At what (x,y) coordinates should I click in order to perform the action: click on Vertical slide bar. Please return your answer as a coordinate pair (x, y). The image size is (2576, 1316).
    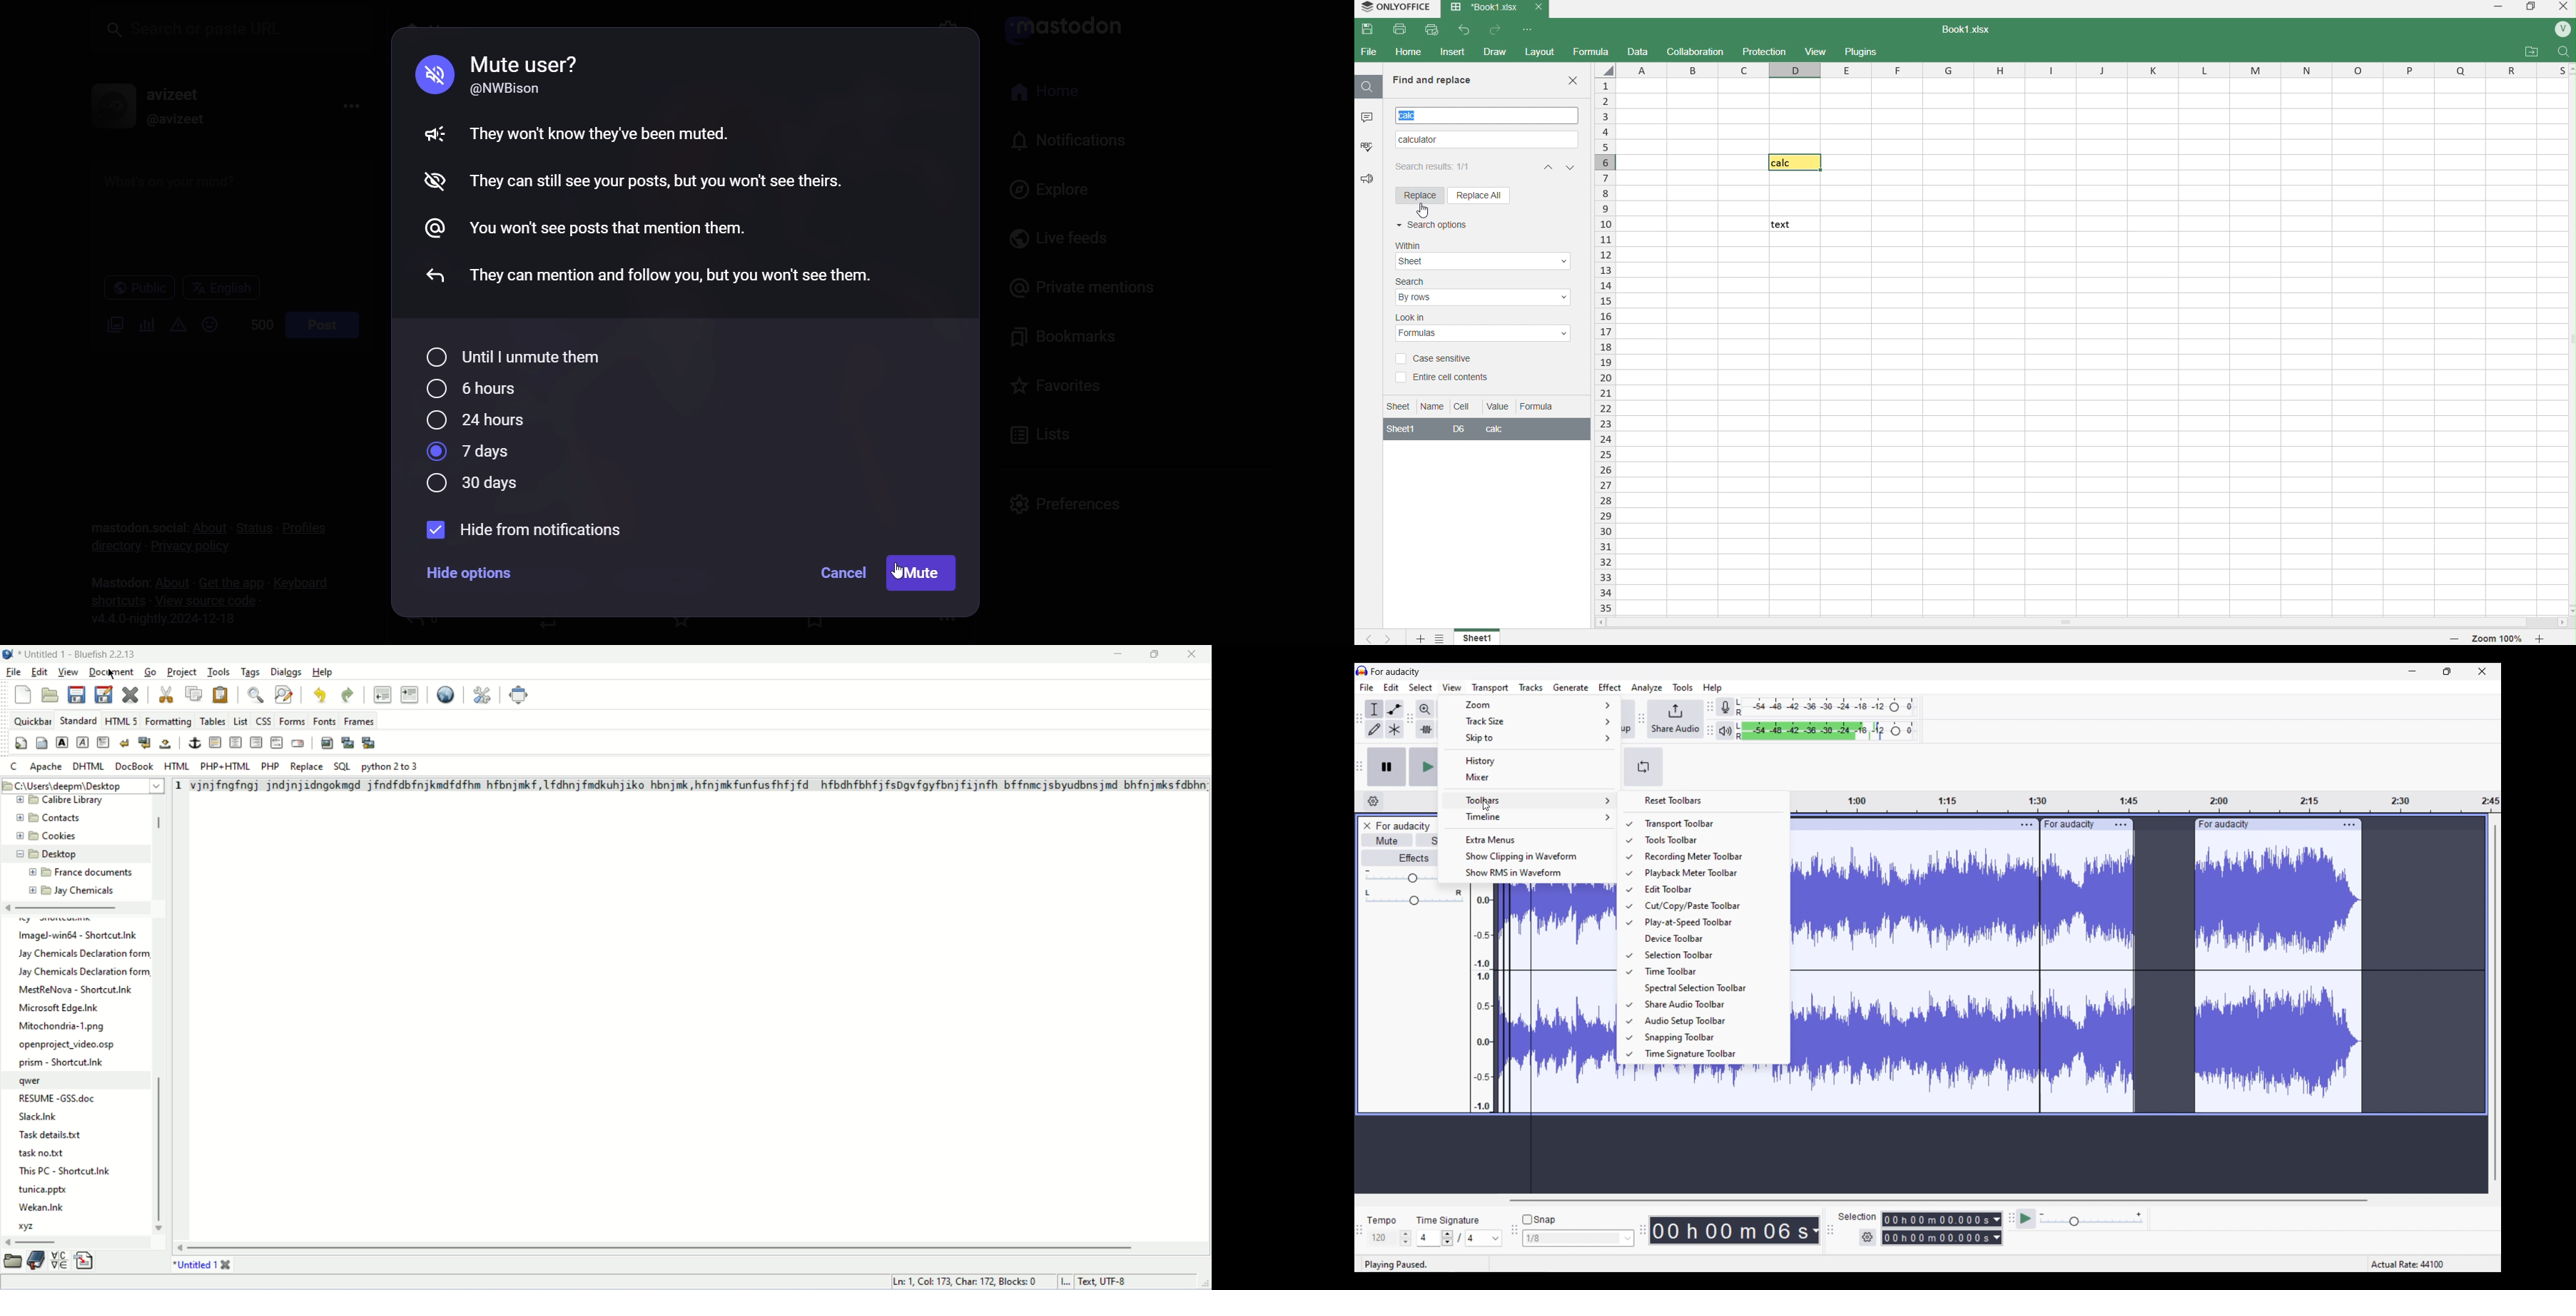
    Looking at the image, I should click on (2495, 1002).